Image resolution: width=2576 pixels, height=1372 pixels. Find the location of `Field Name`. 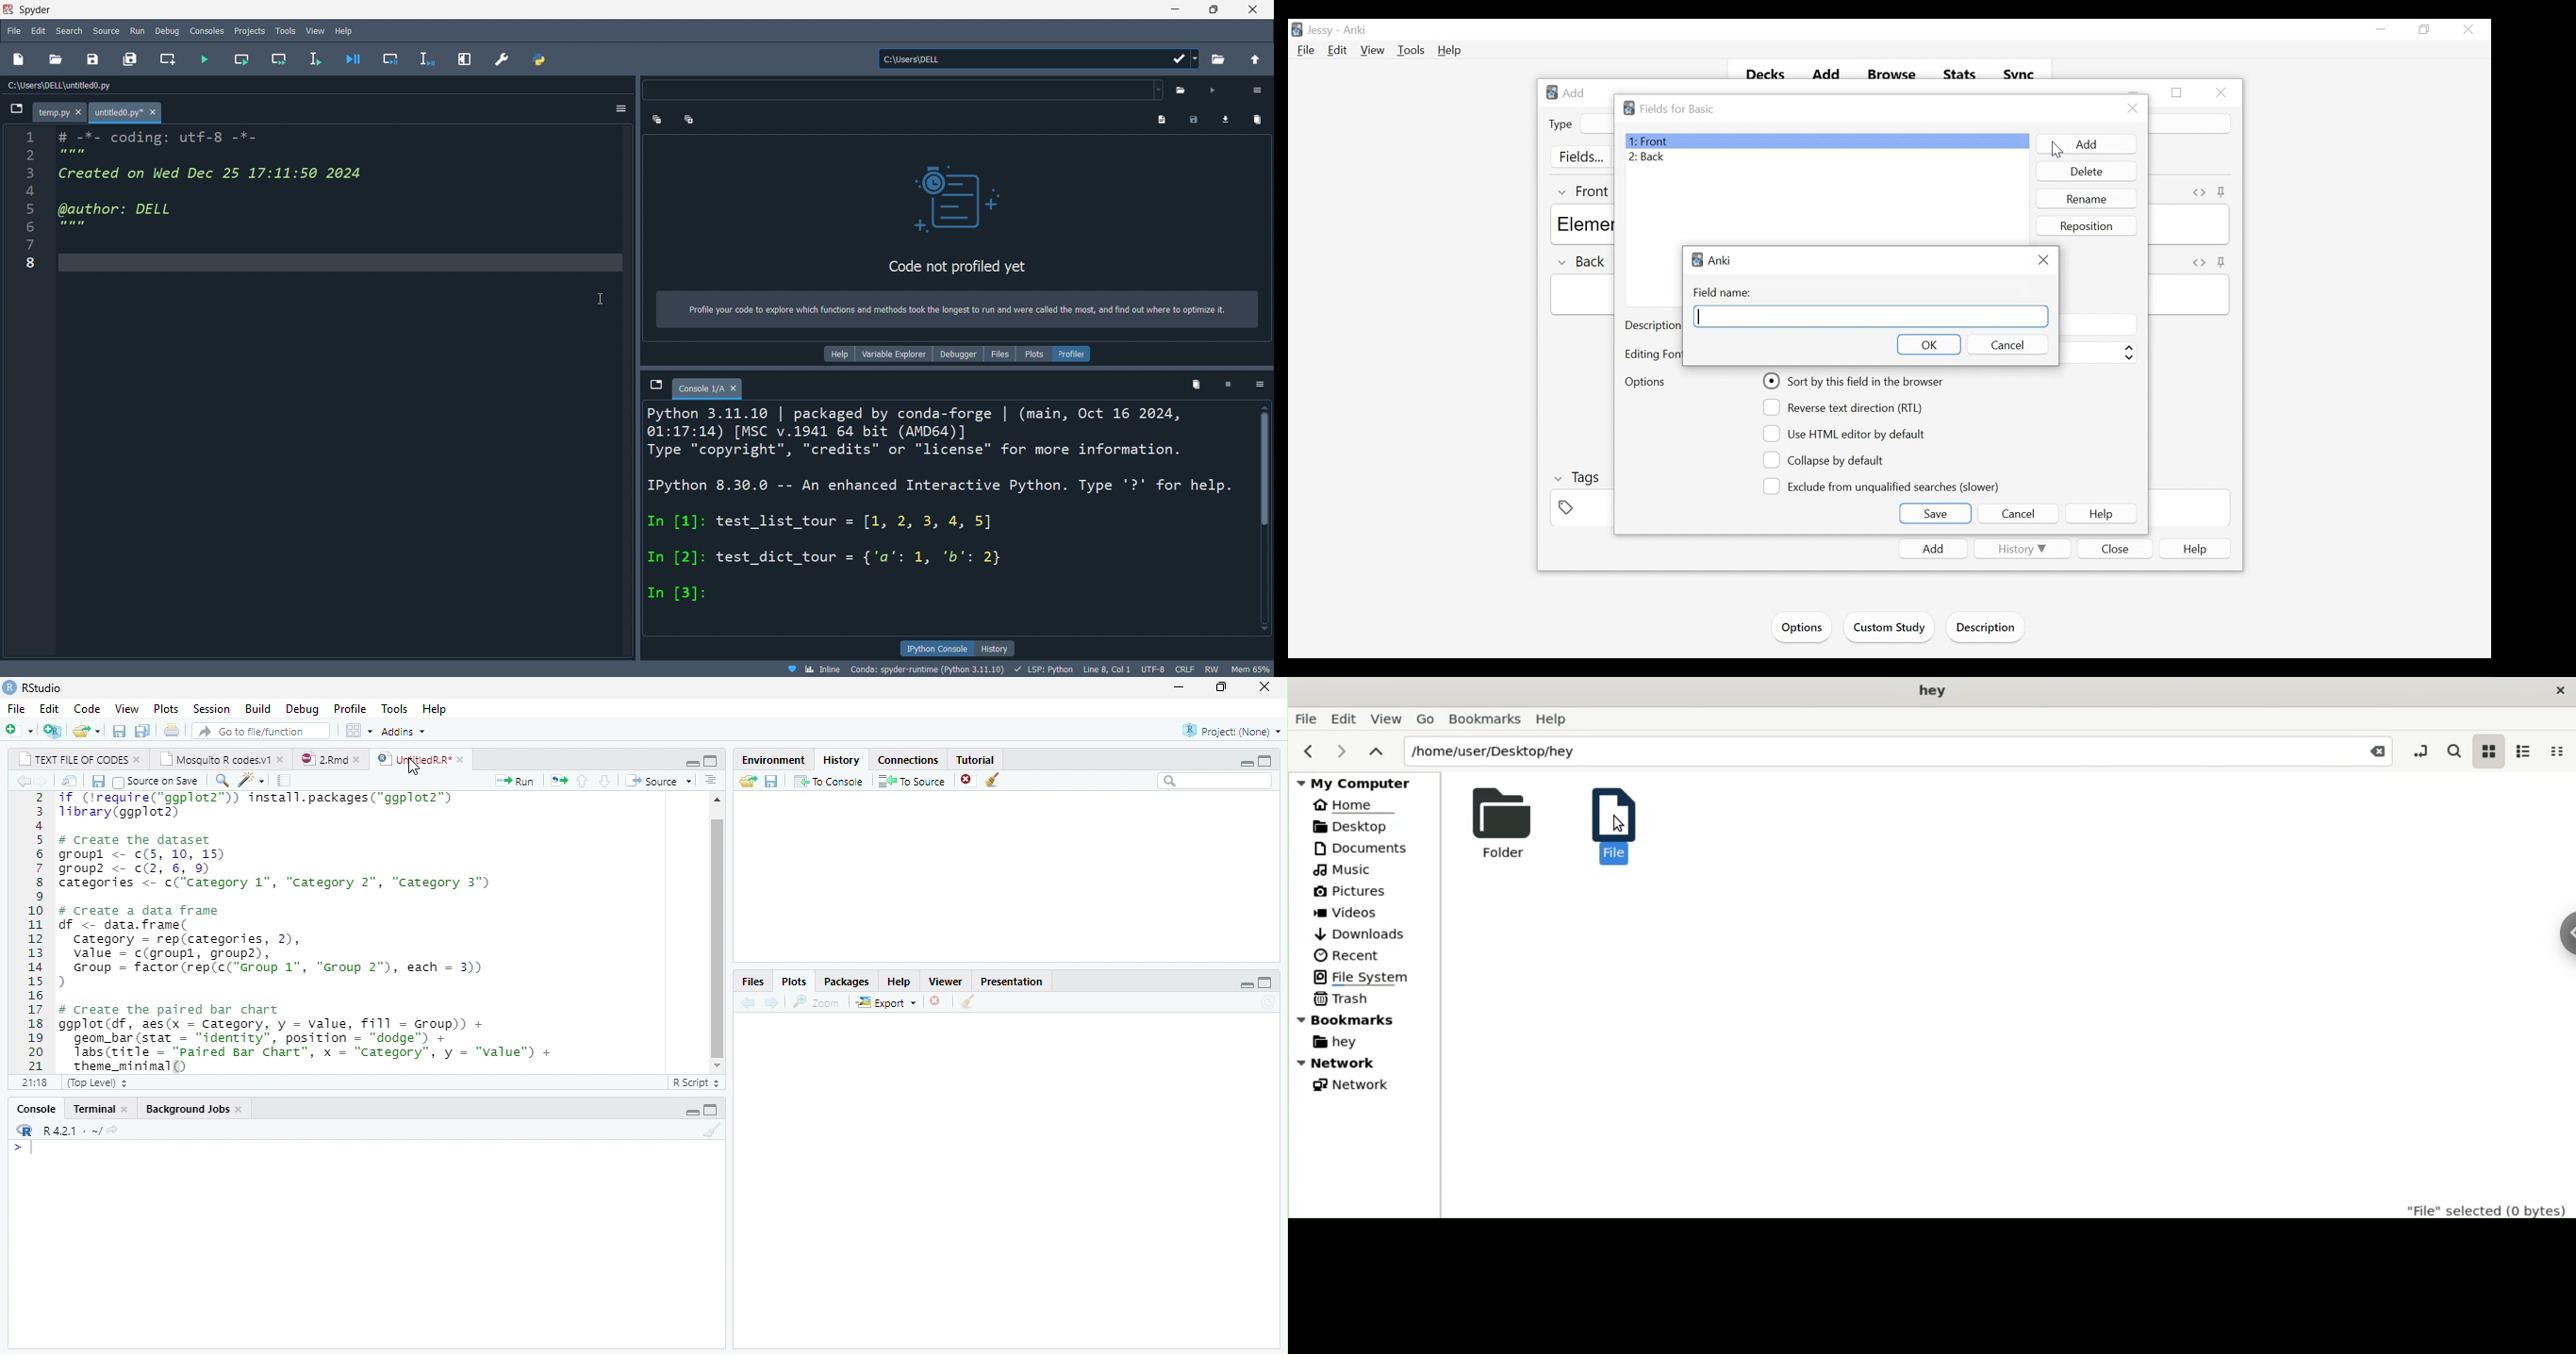

Field Name is located at coordinates (1726, 293).